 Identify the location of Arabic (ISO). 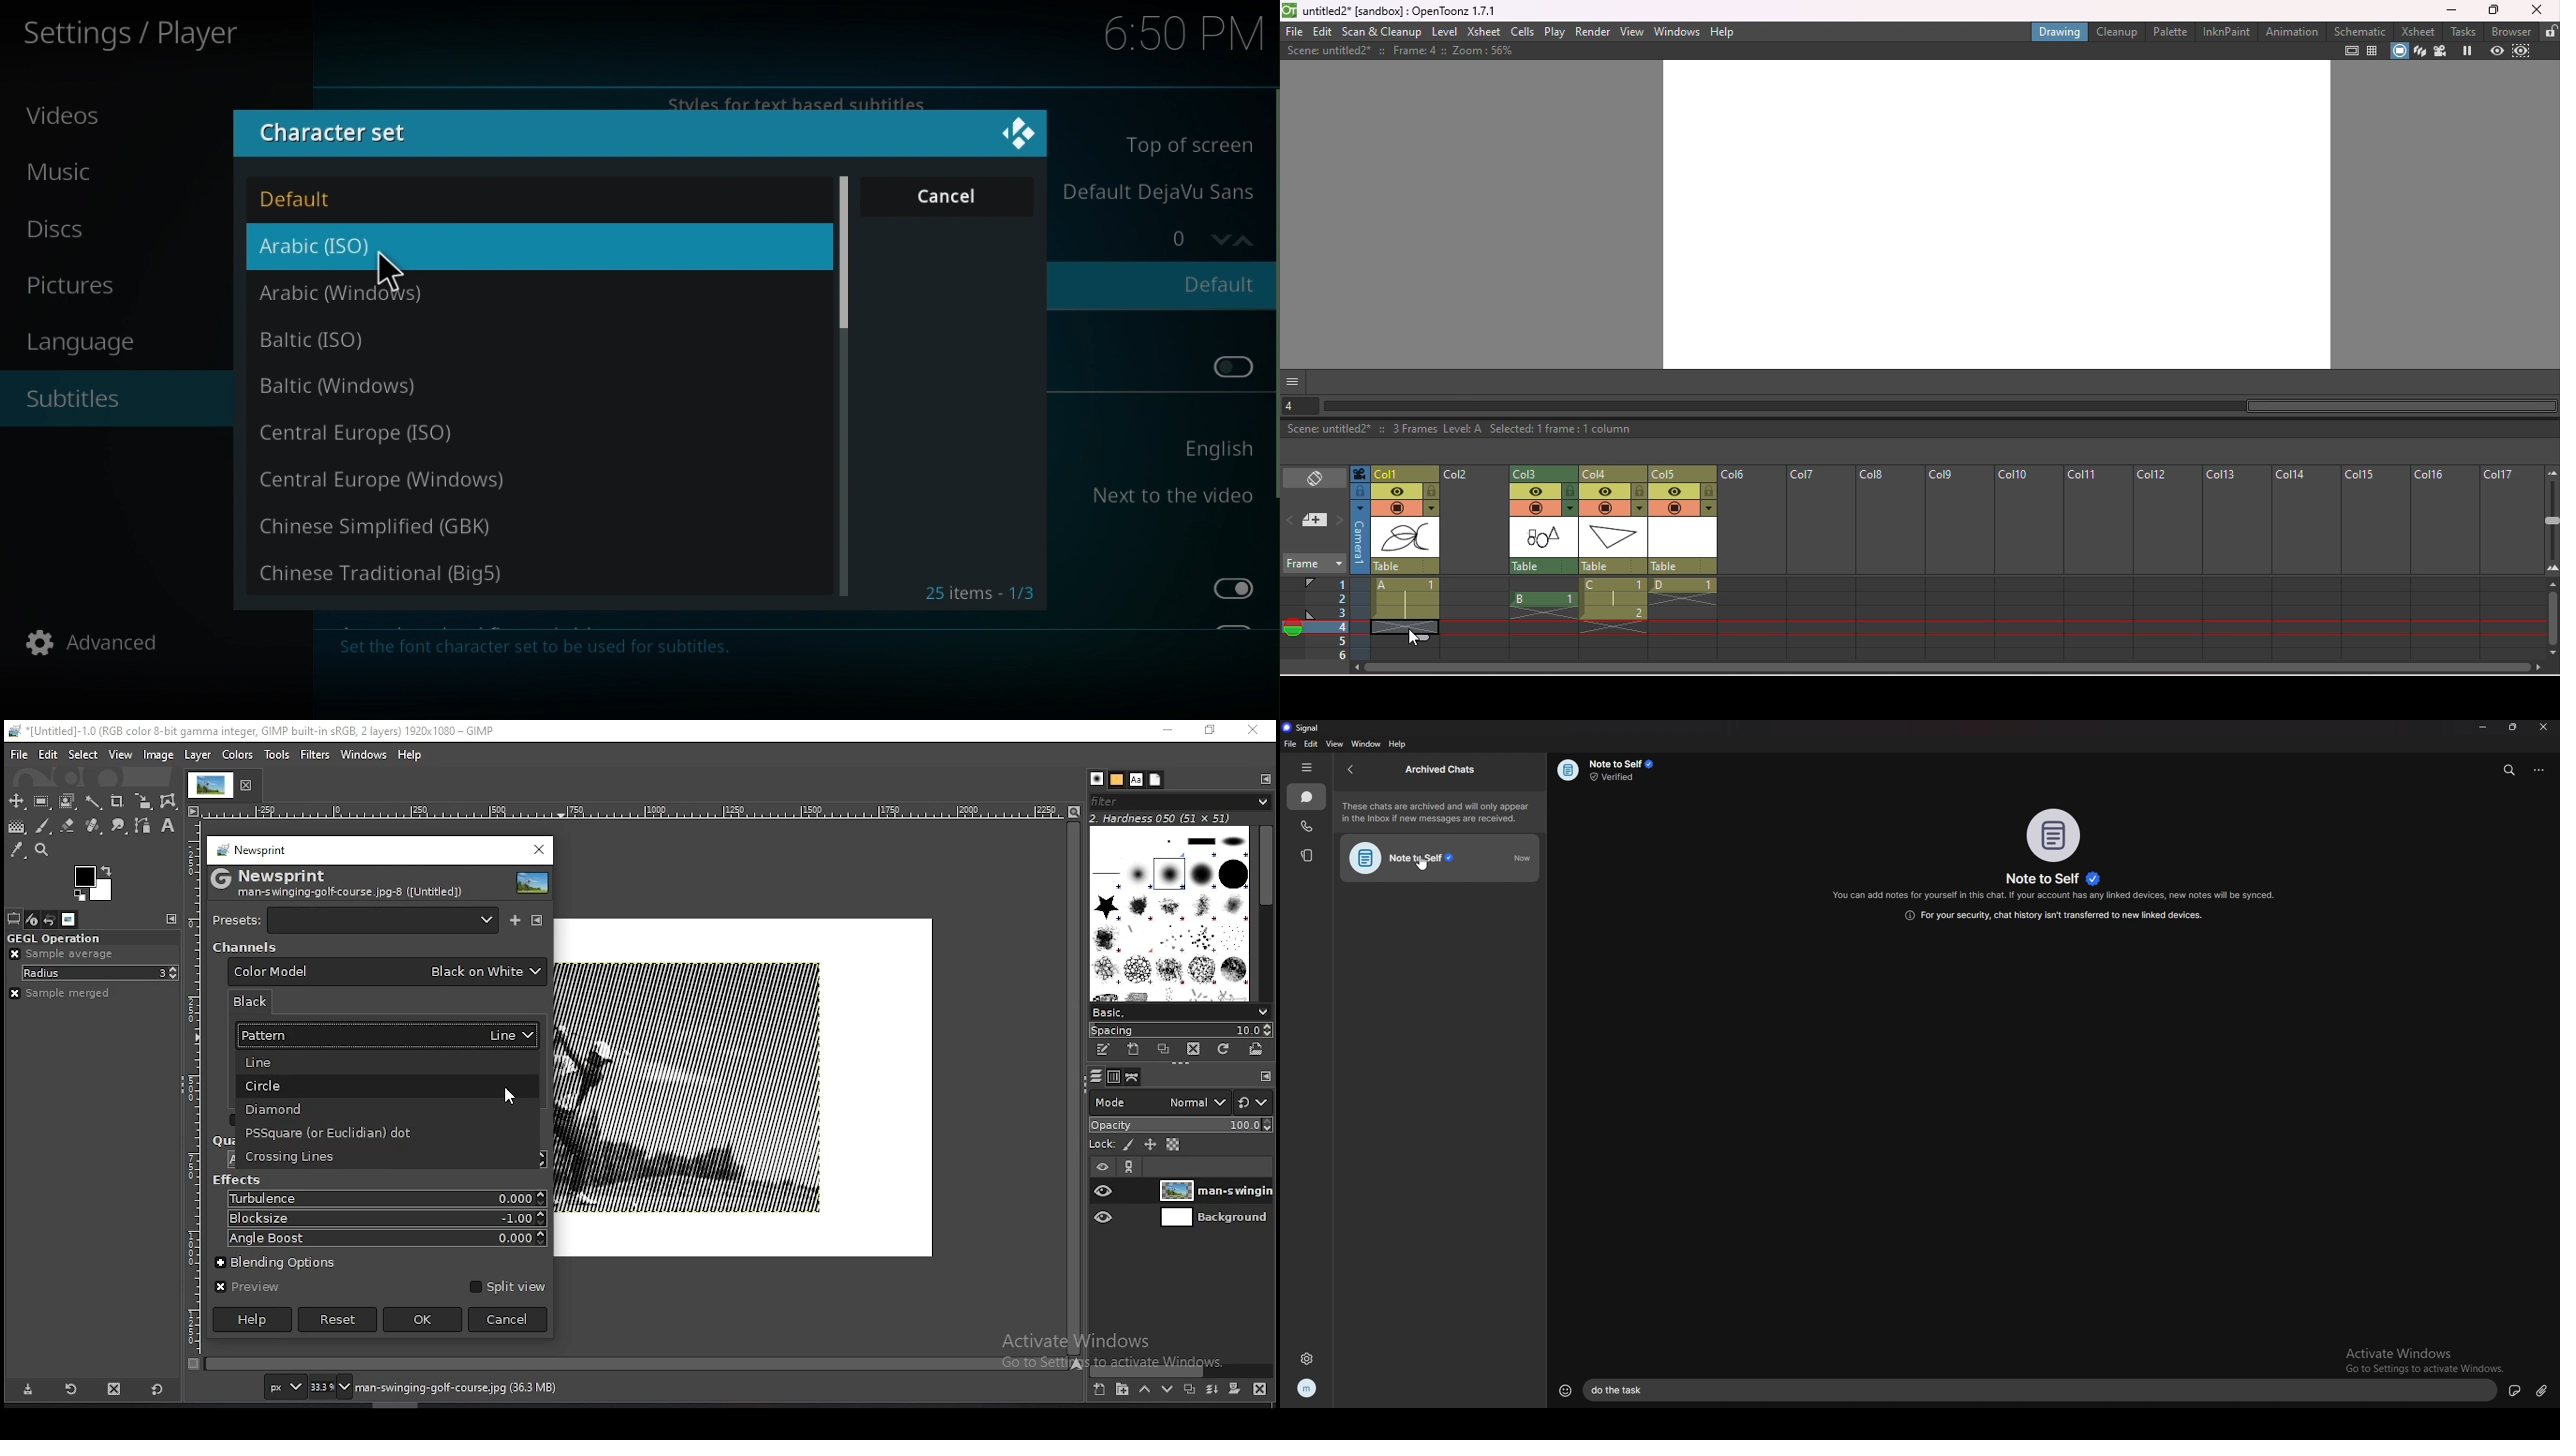
(394, 245).